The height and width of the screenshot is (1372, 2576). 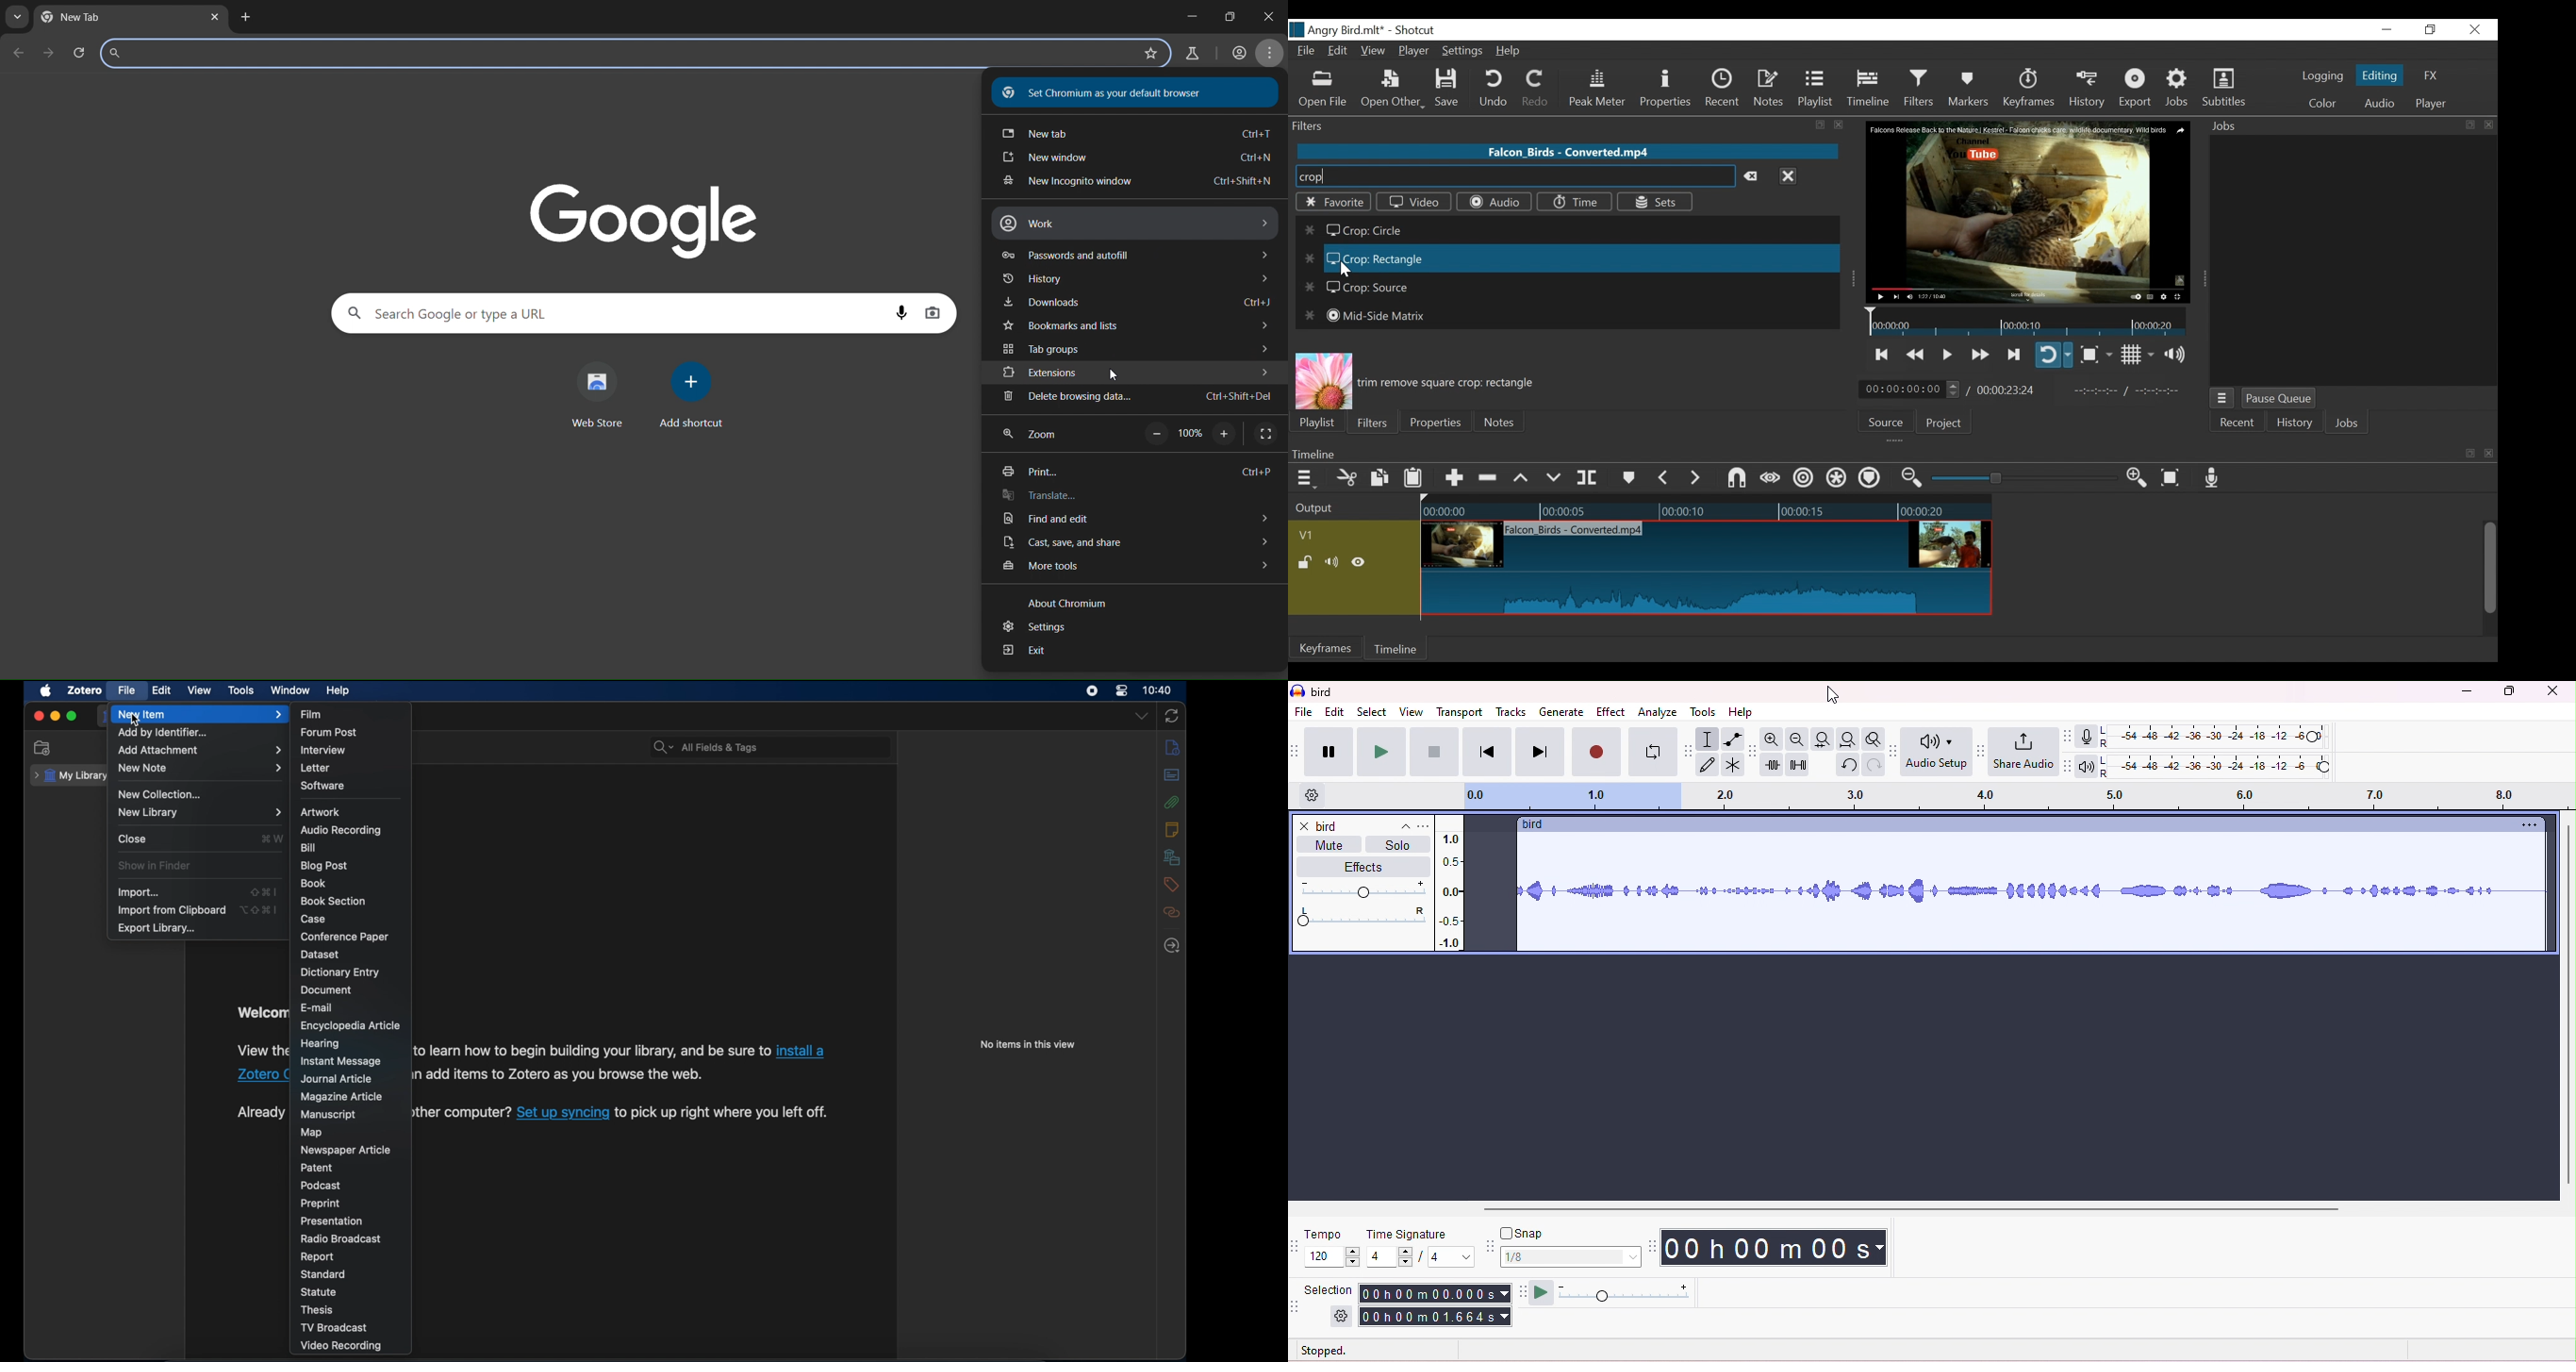 What do you see at coordinates (1296, 752) in the screenshot?
I see `transport tool` at bounding box center [1296, 752].